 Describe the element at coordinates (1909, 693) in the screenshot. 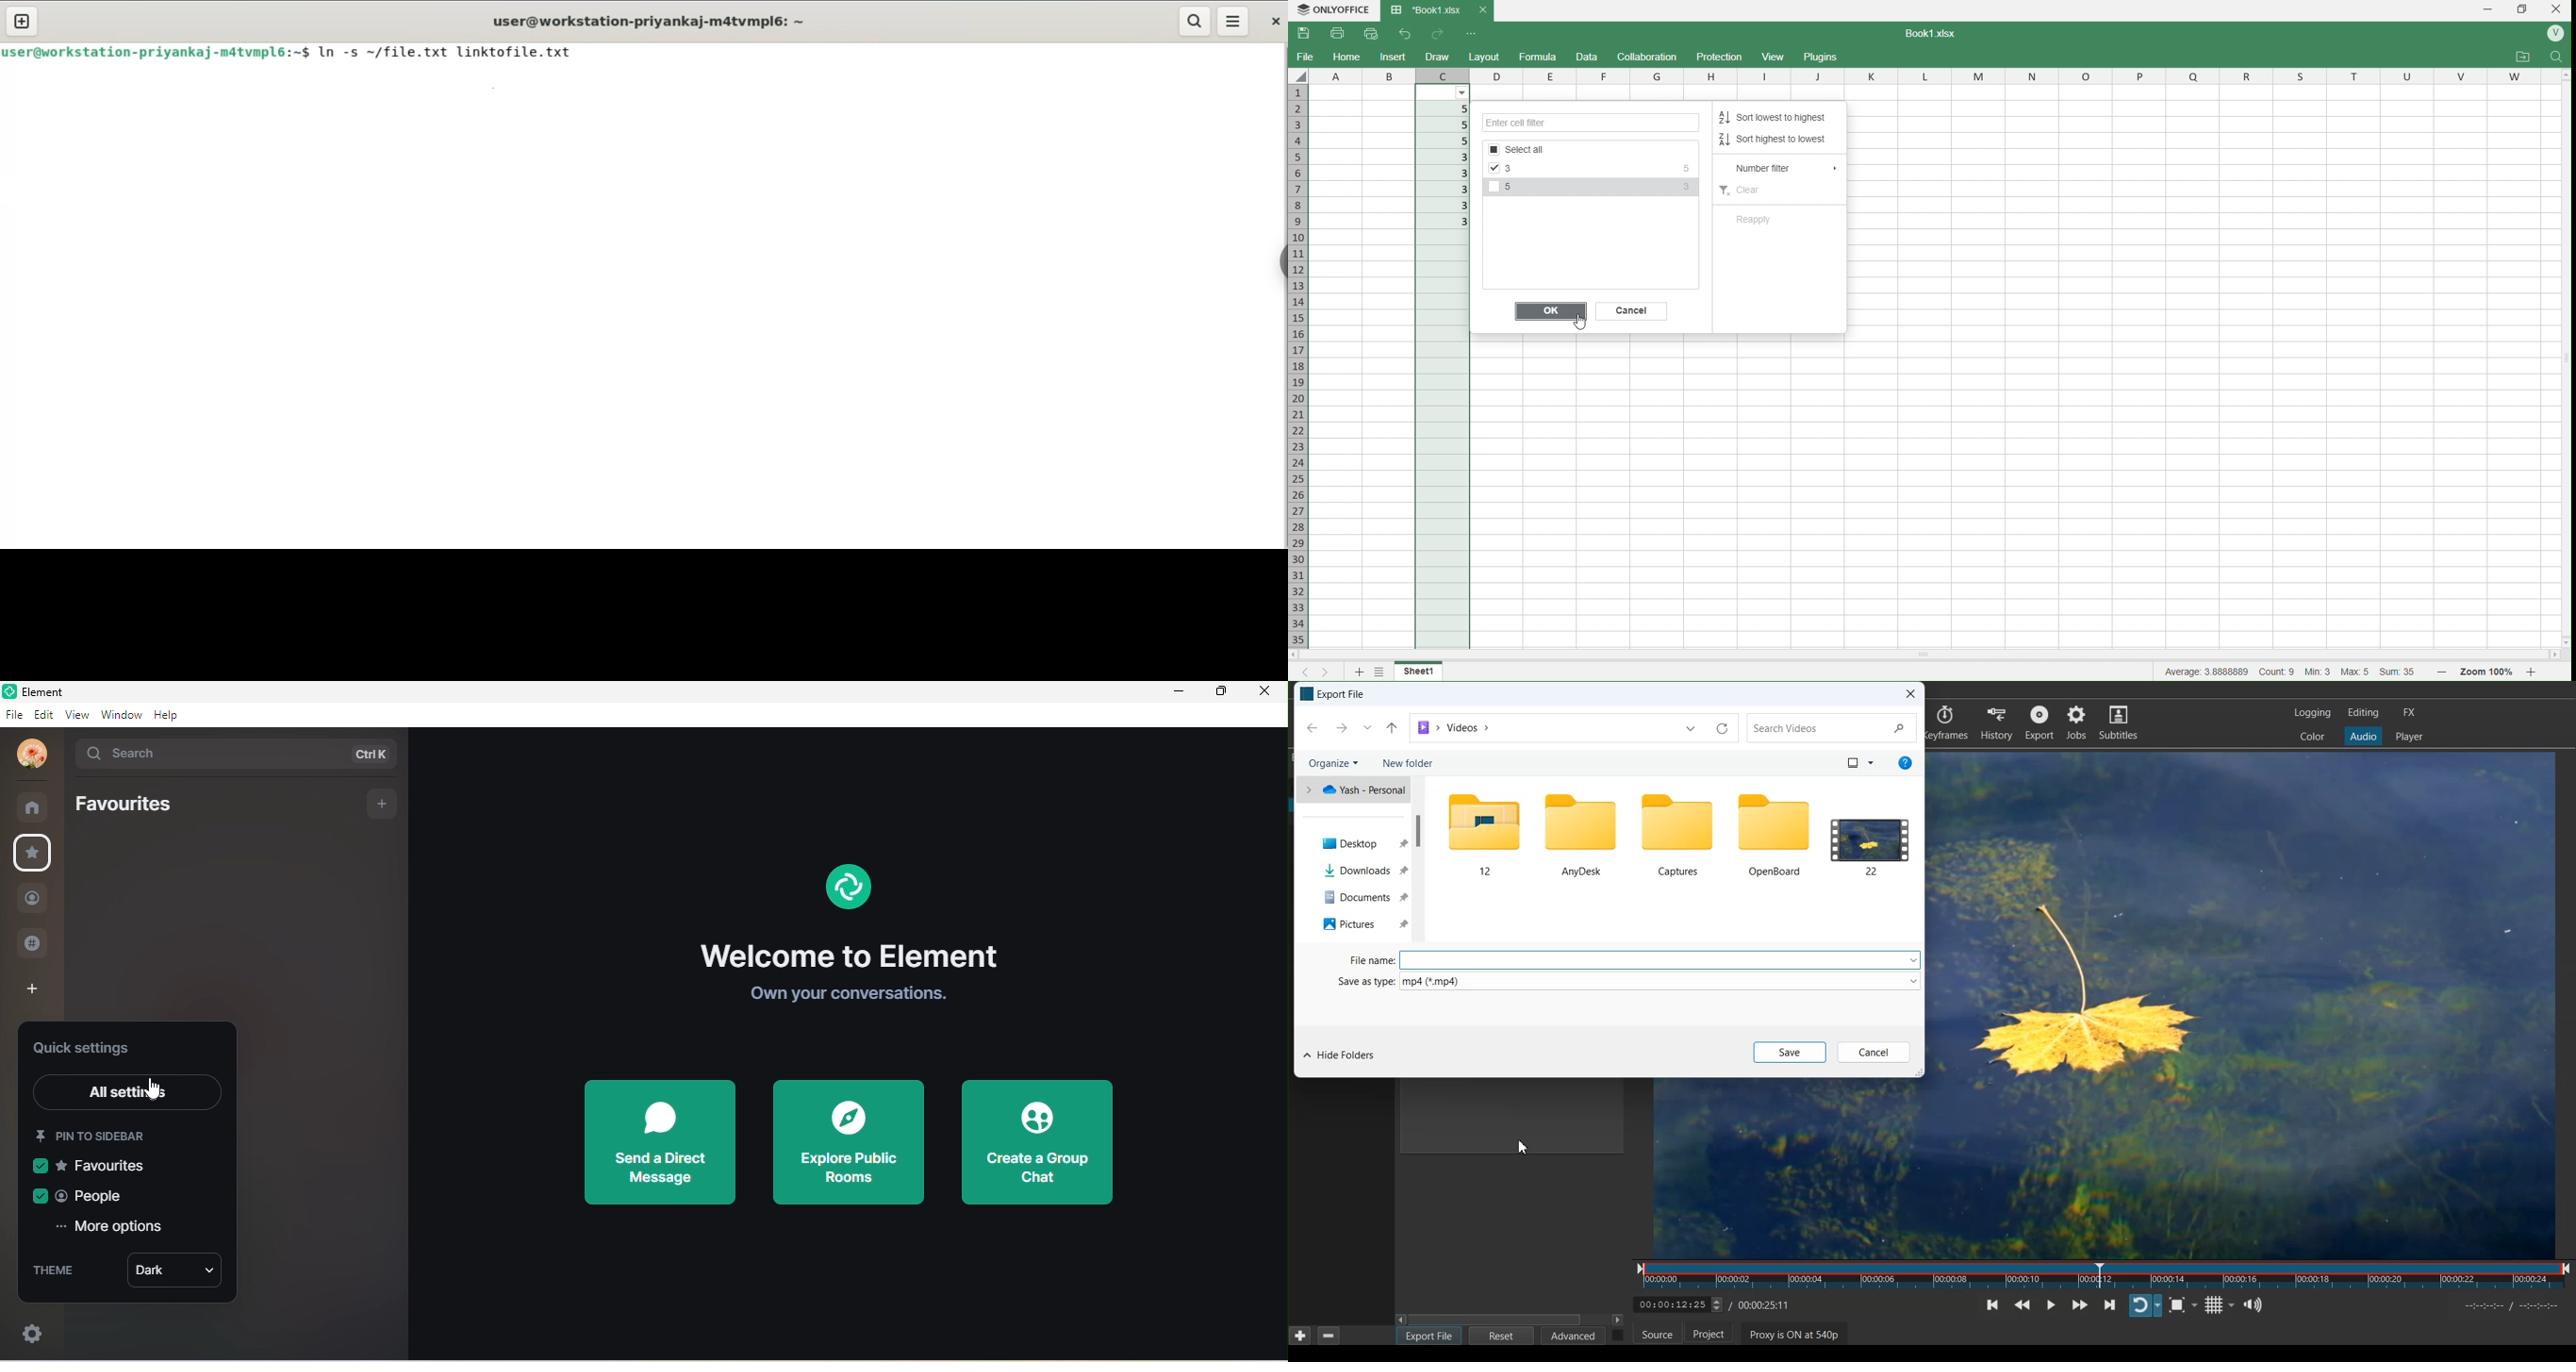

I see `Close` at that location.